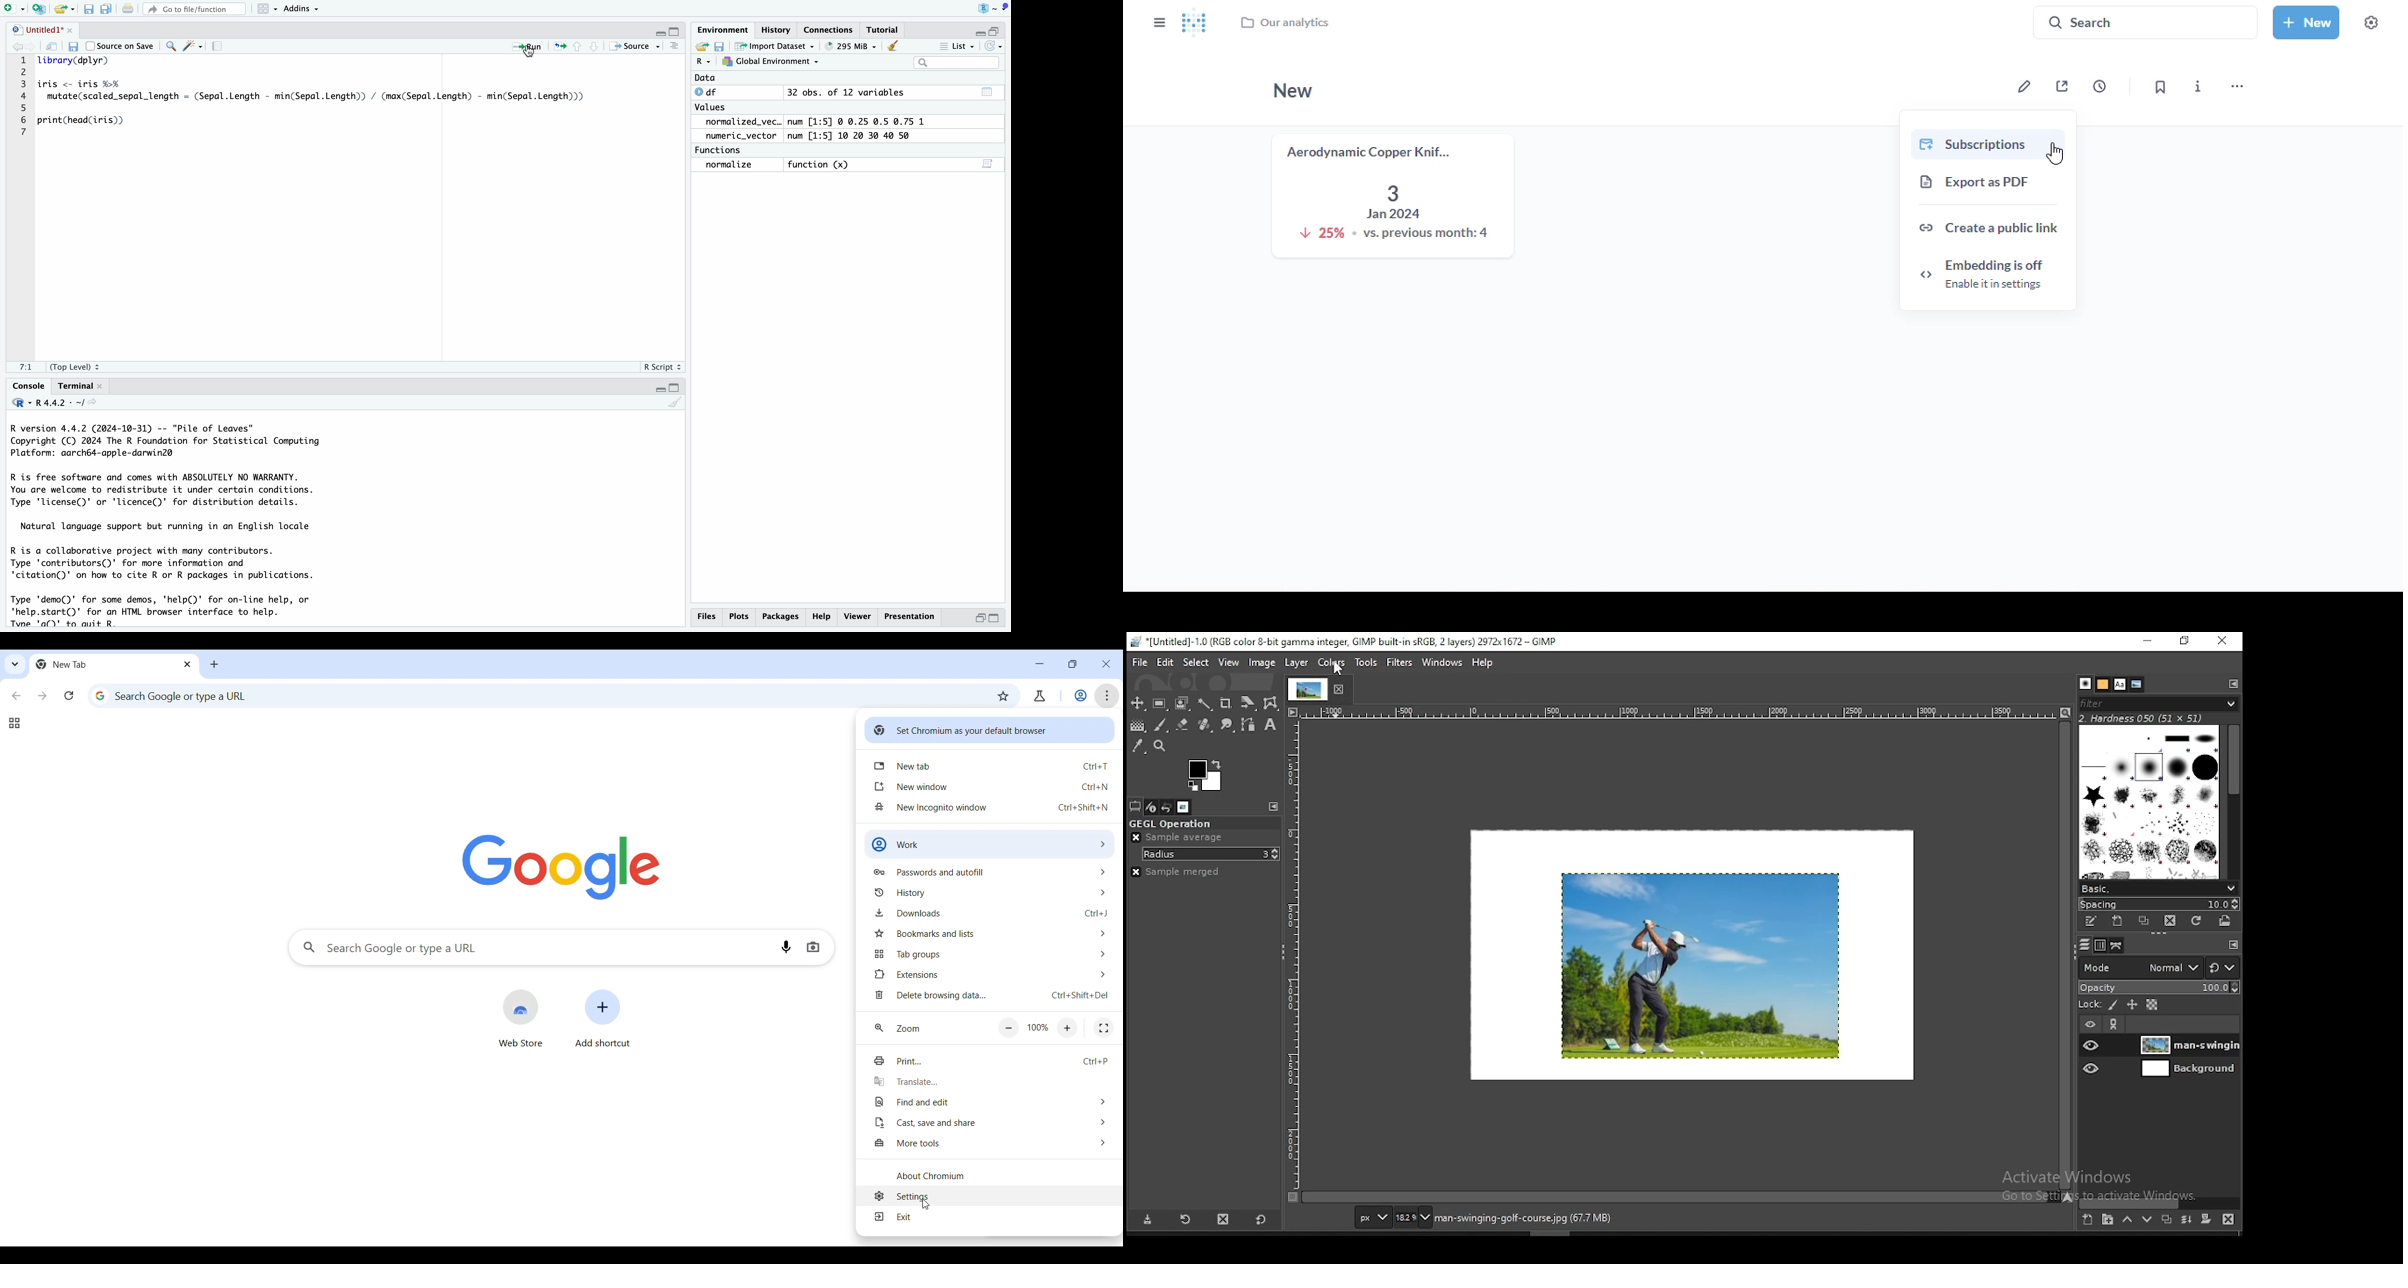  I want to click on opacity, so click(2162, 988).